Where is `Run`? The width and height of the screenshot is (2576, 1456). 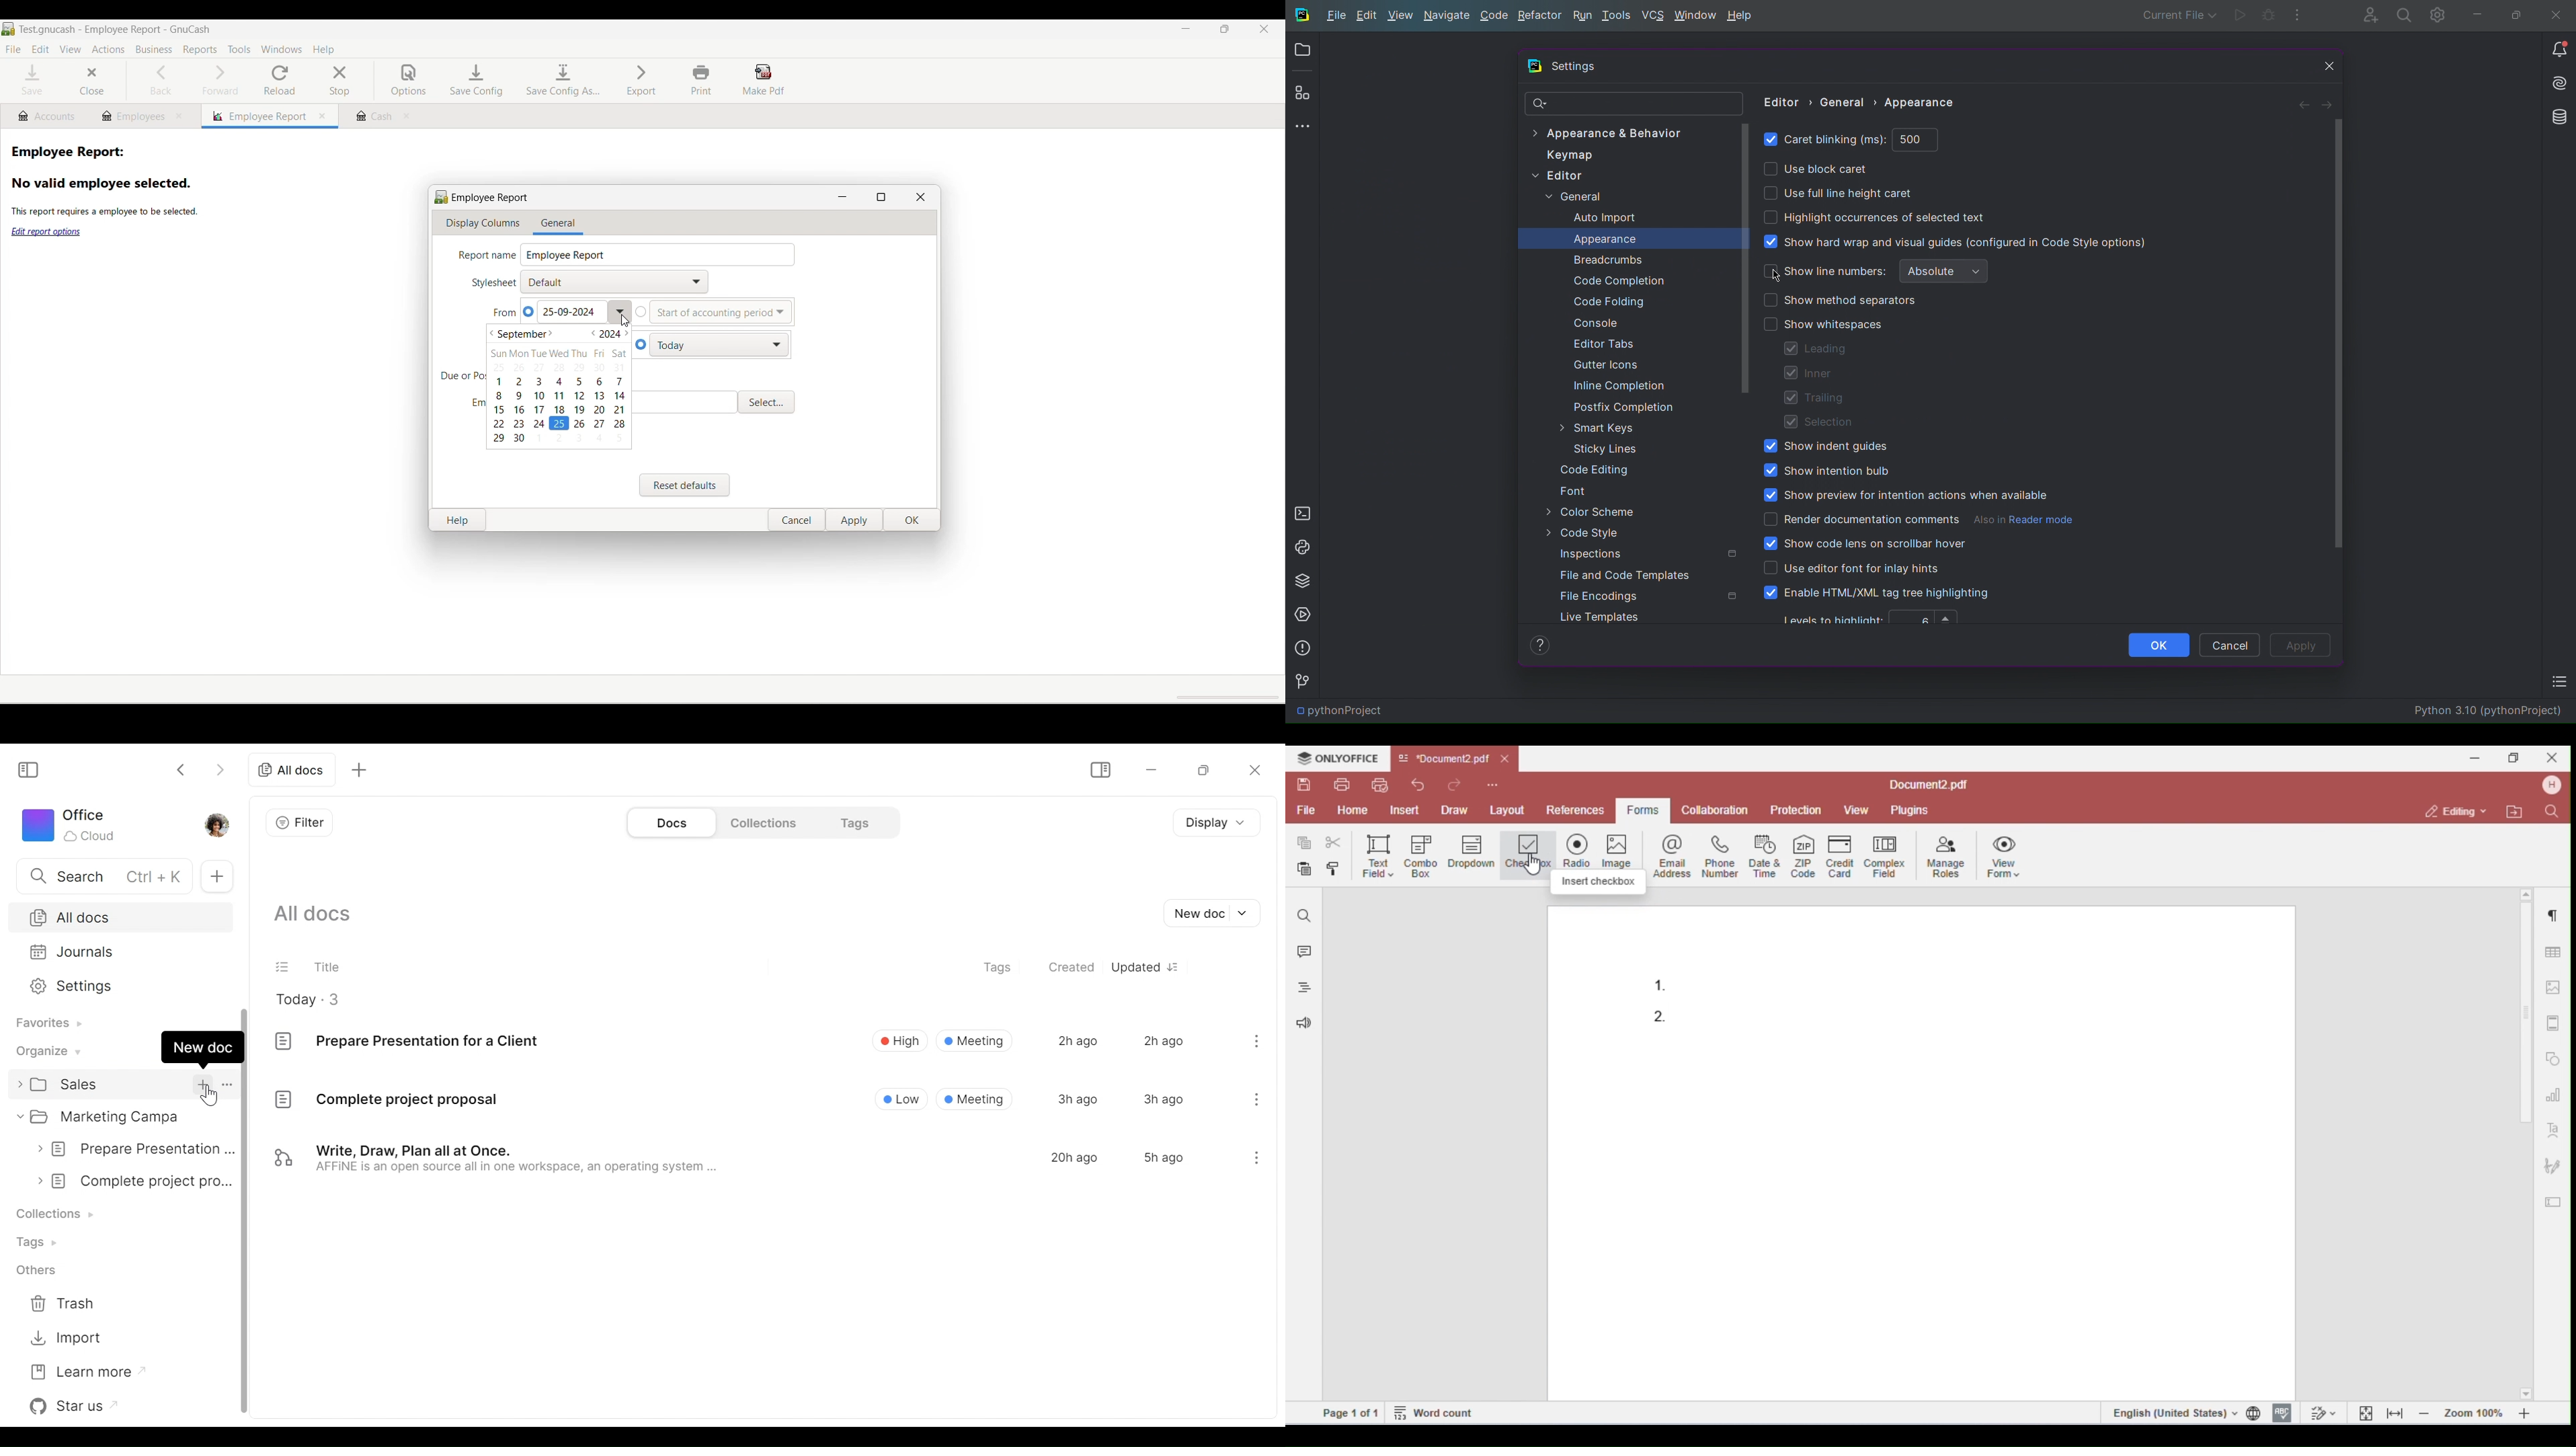
Run is located at coordinates (1582, 15).